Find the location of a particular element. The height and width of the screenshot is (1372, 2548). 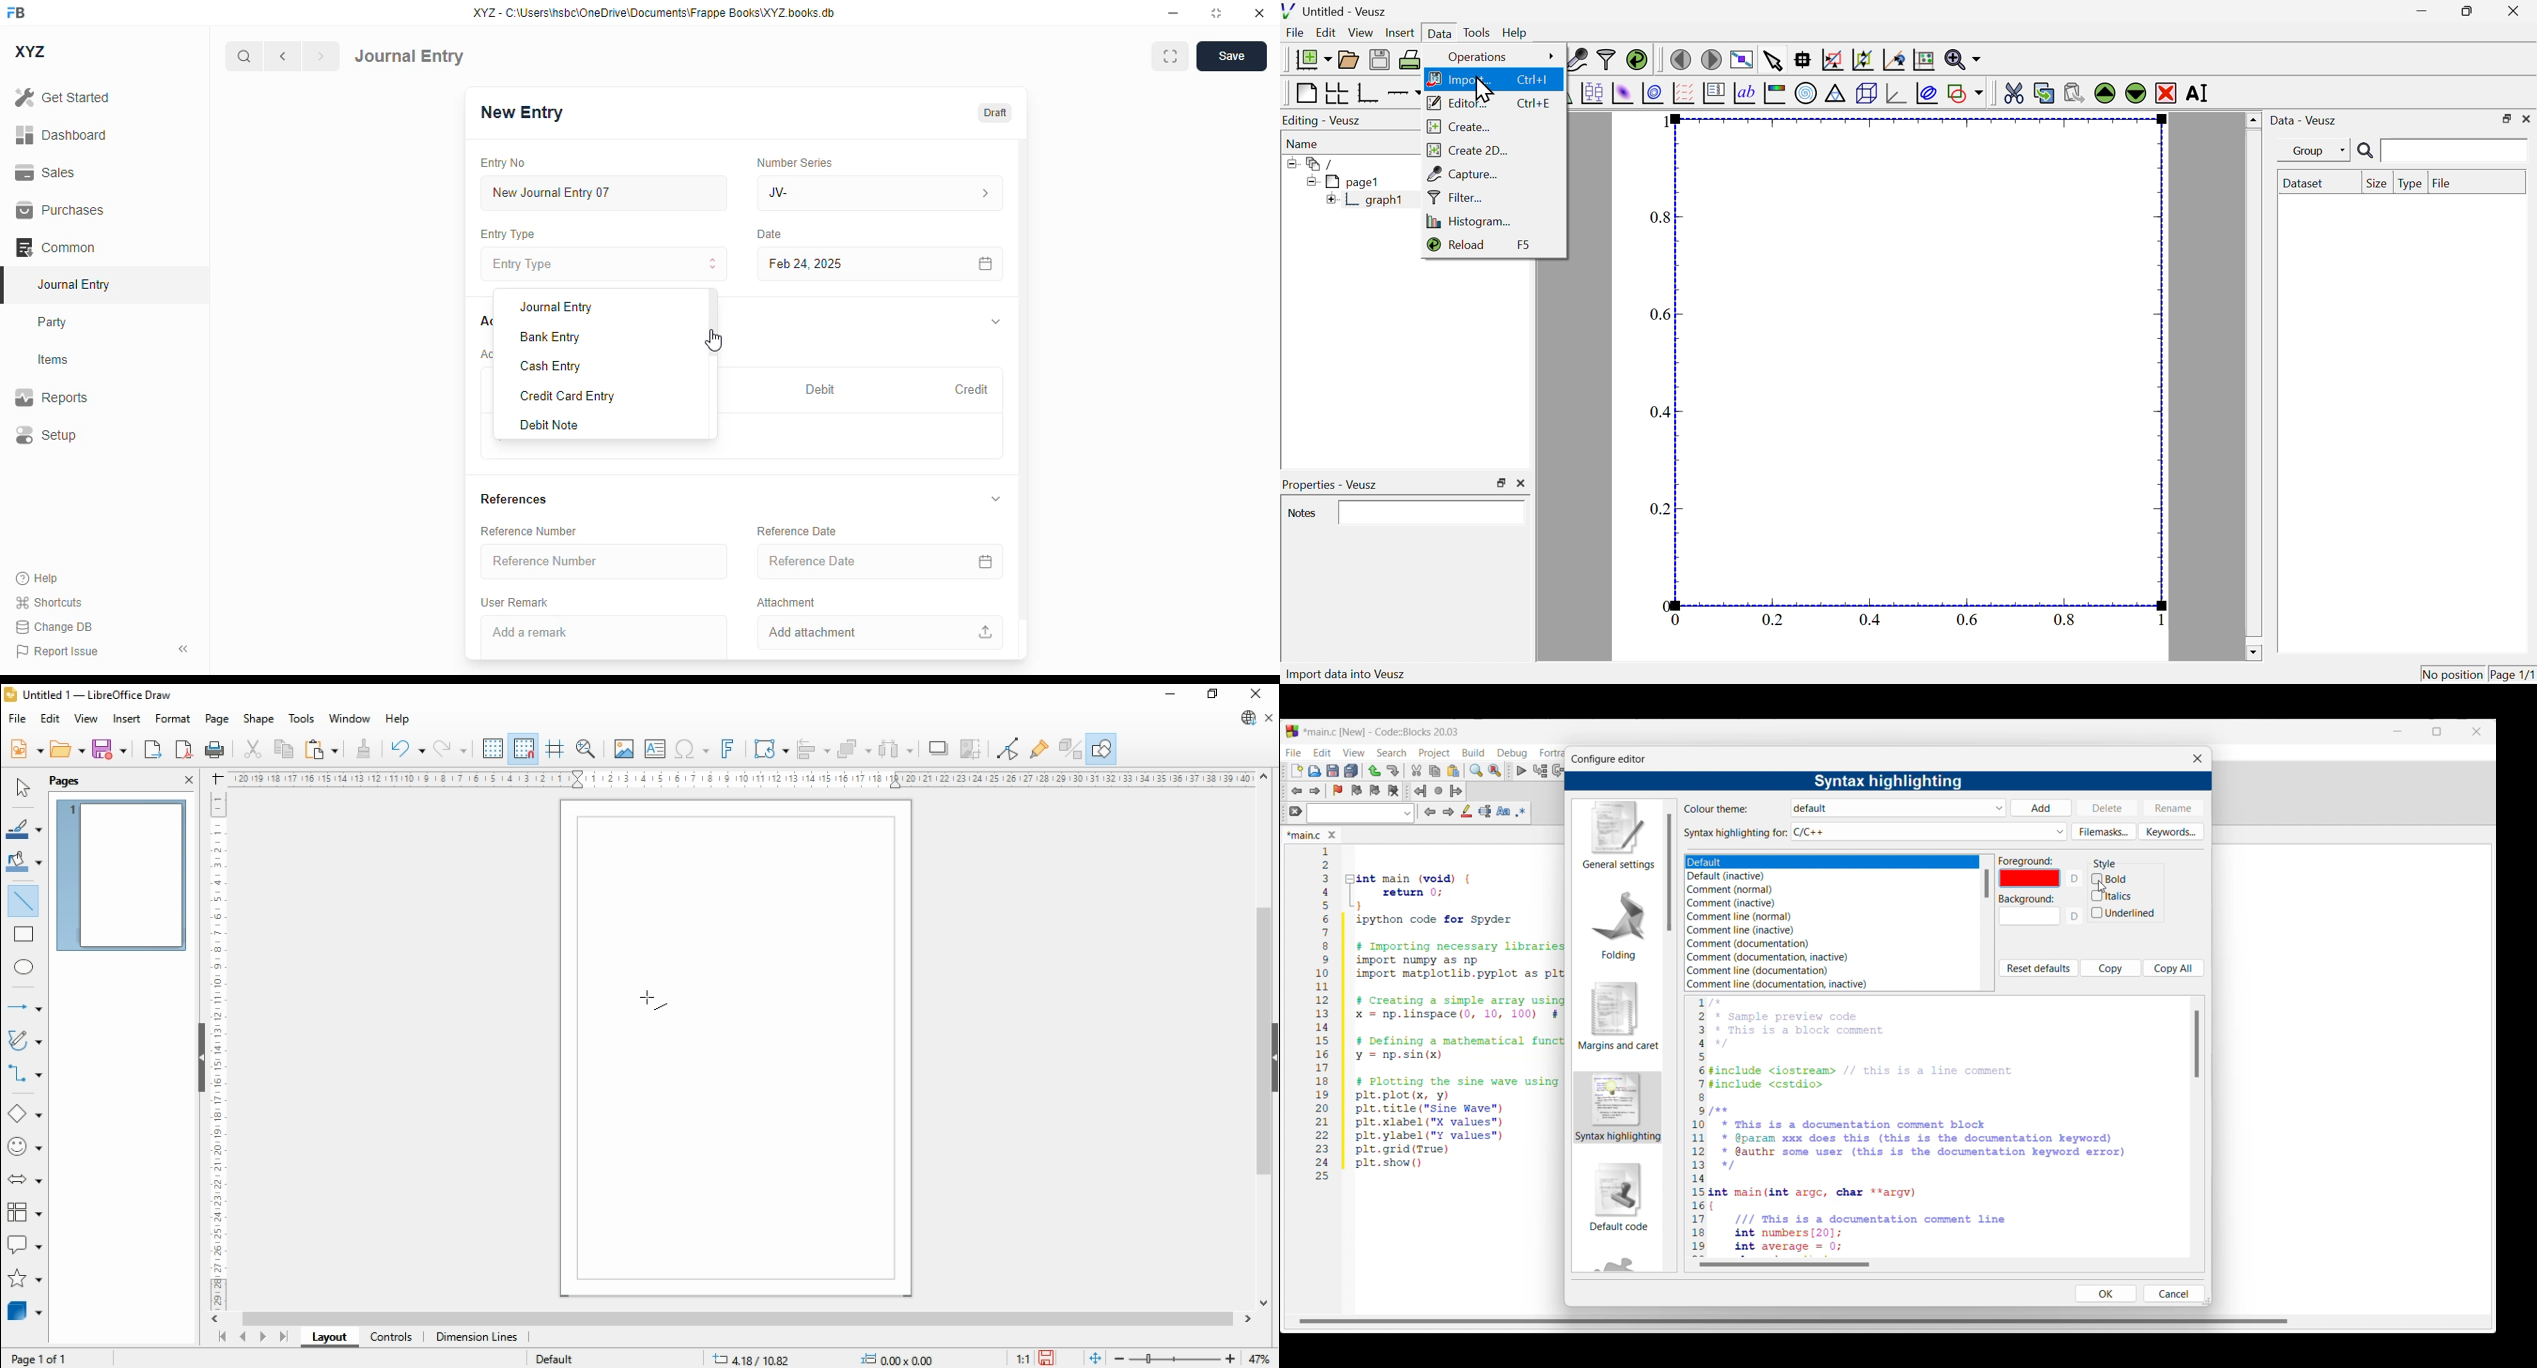

Theme options is located at coordinates (1777, 863).